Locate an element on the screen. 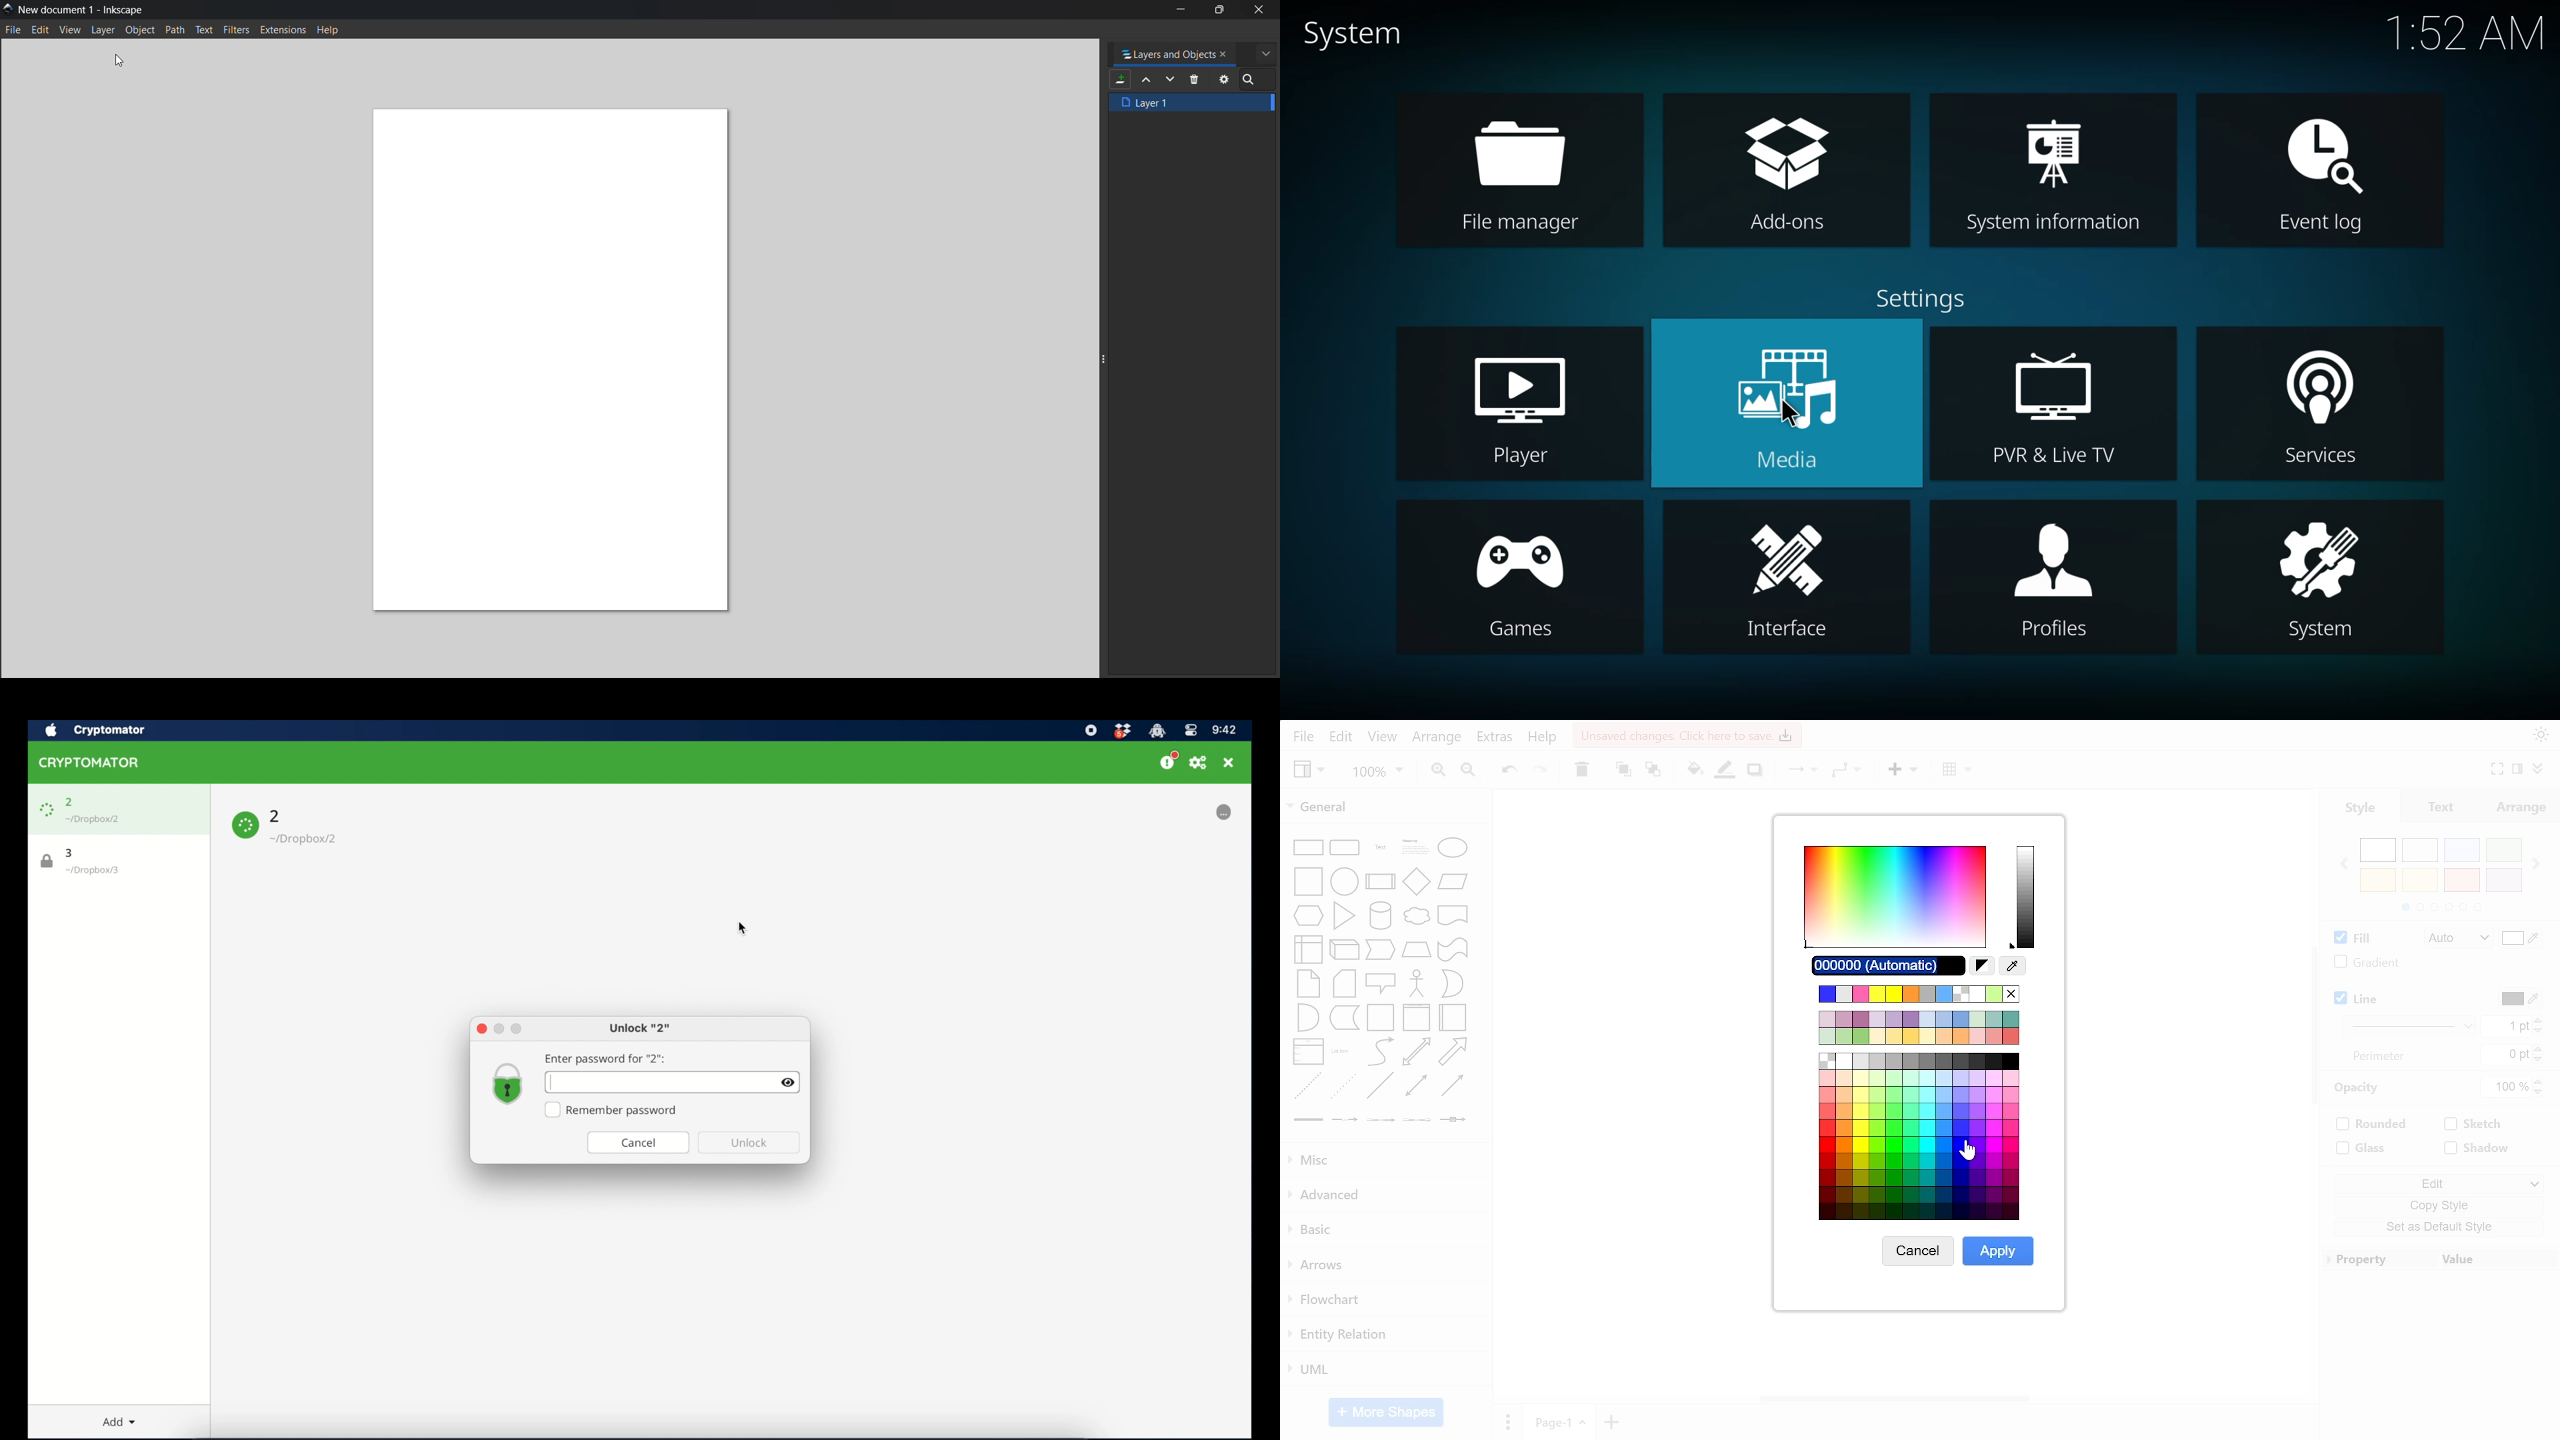 The image size is (2576, 1456). insert page is located at coordinates (1613, 1422).